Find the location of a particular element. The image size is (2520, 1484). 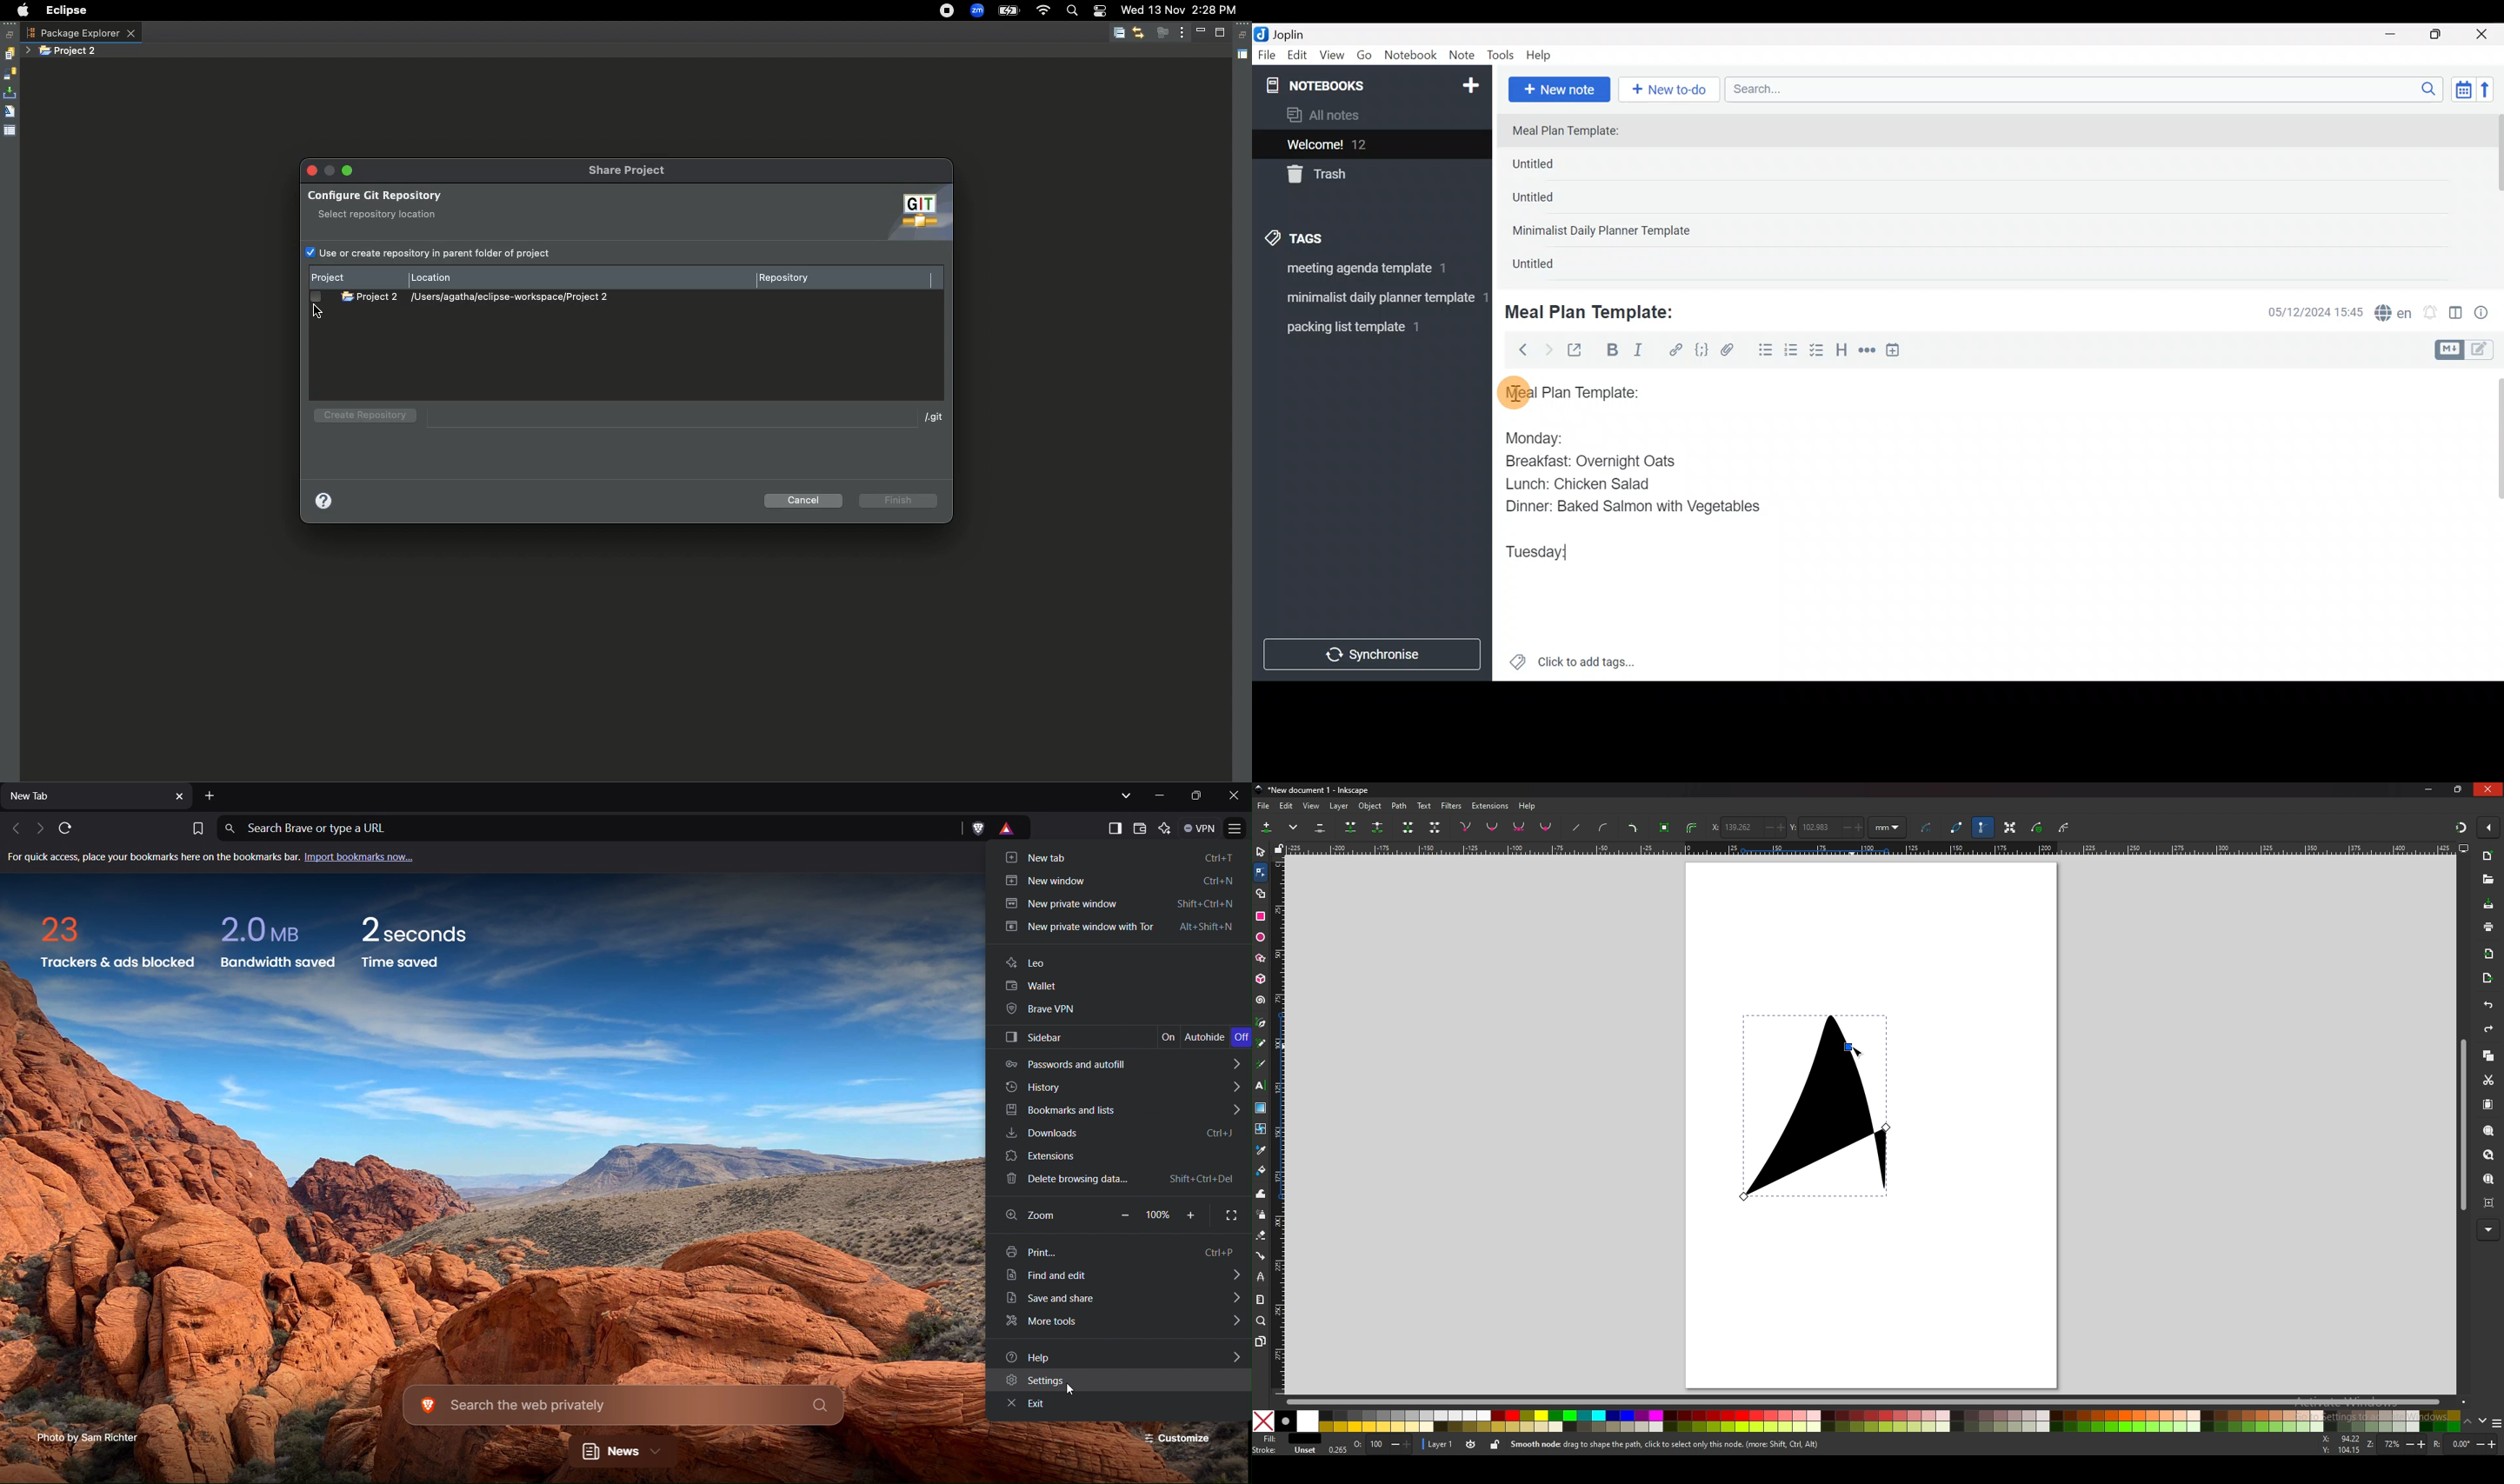

Horizontal rule is located at coordinates (1867, 351).